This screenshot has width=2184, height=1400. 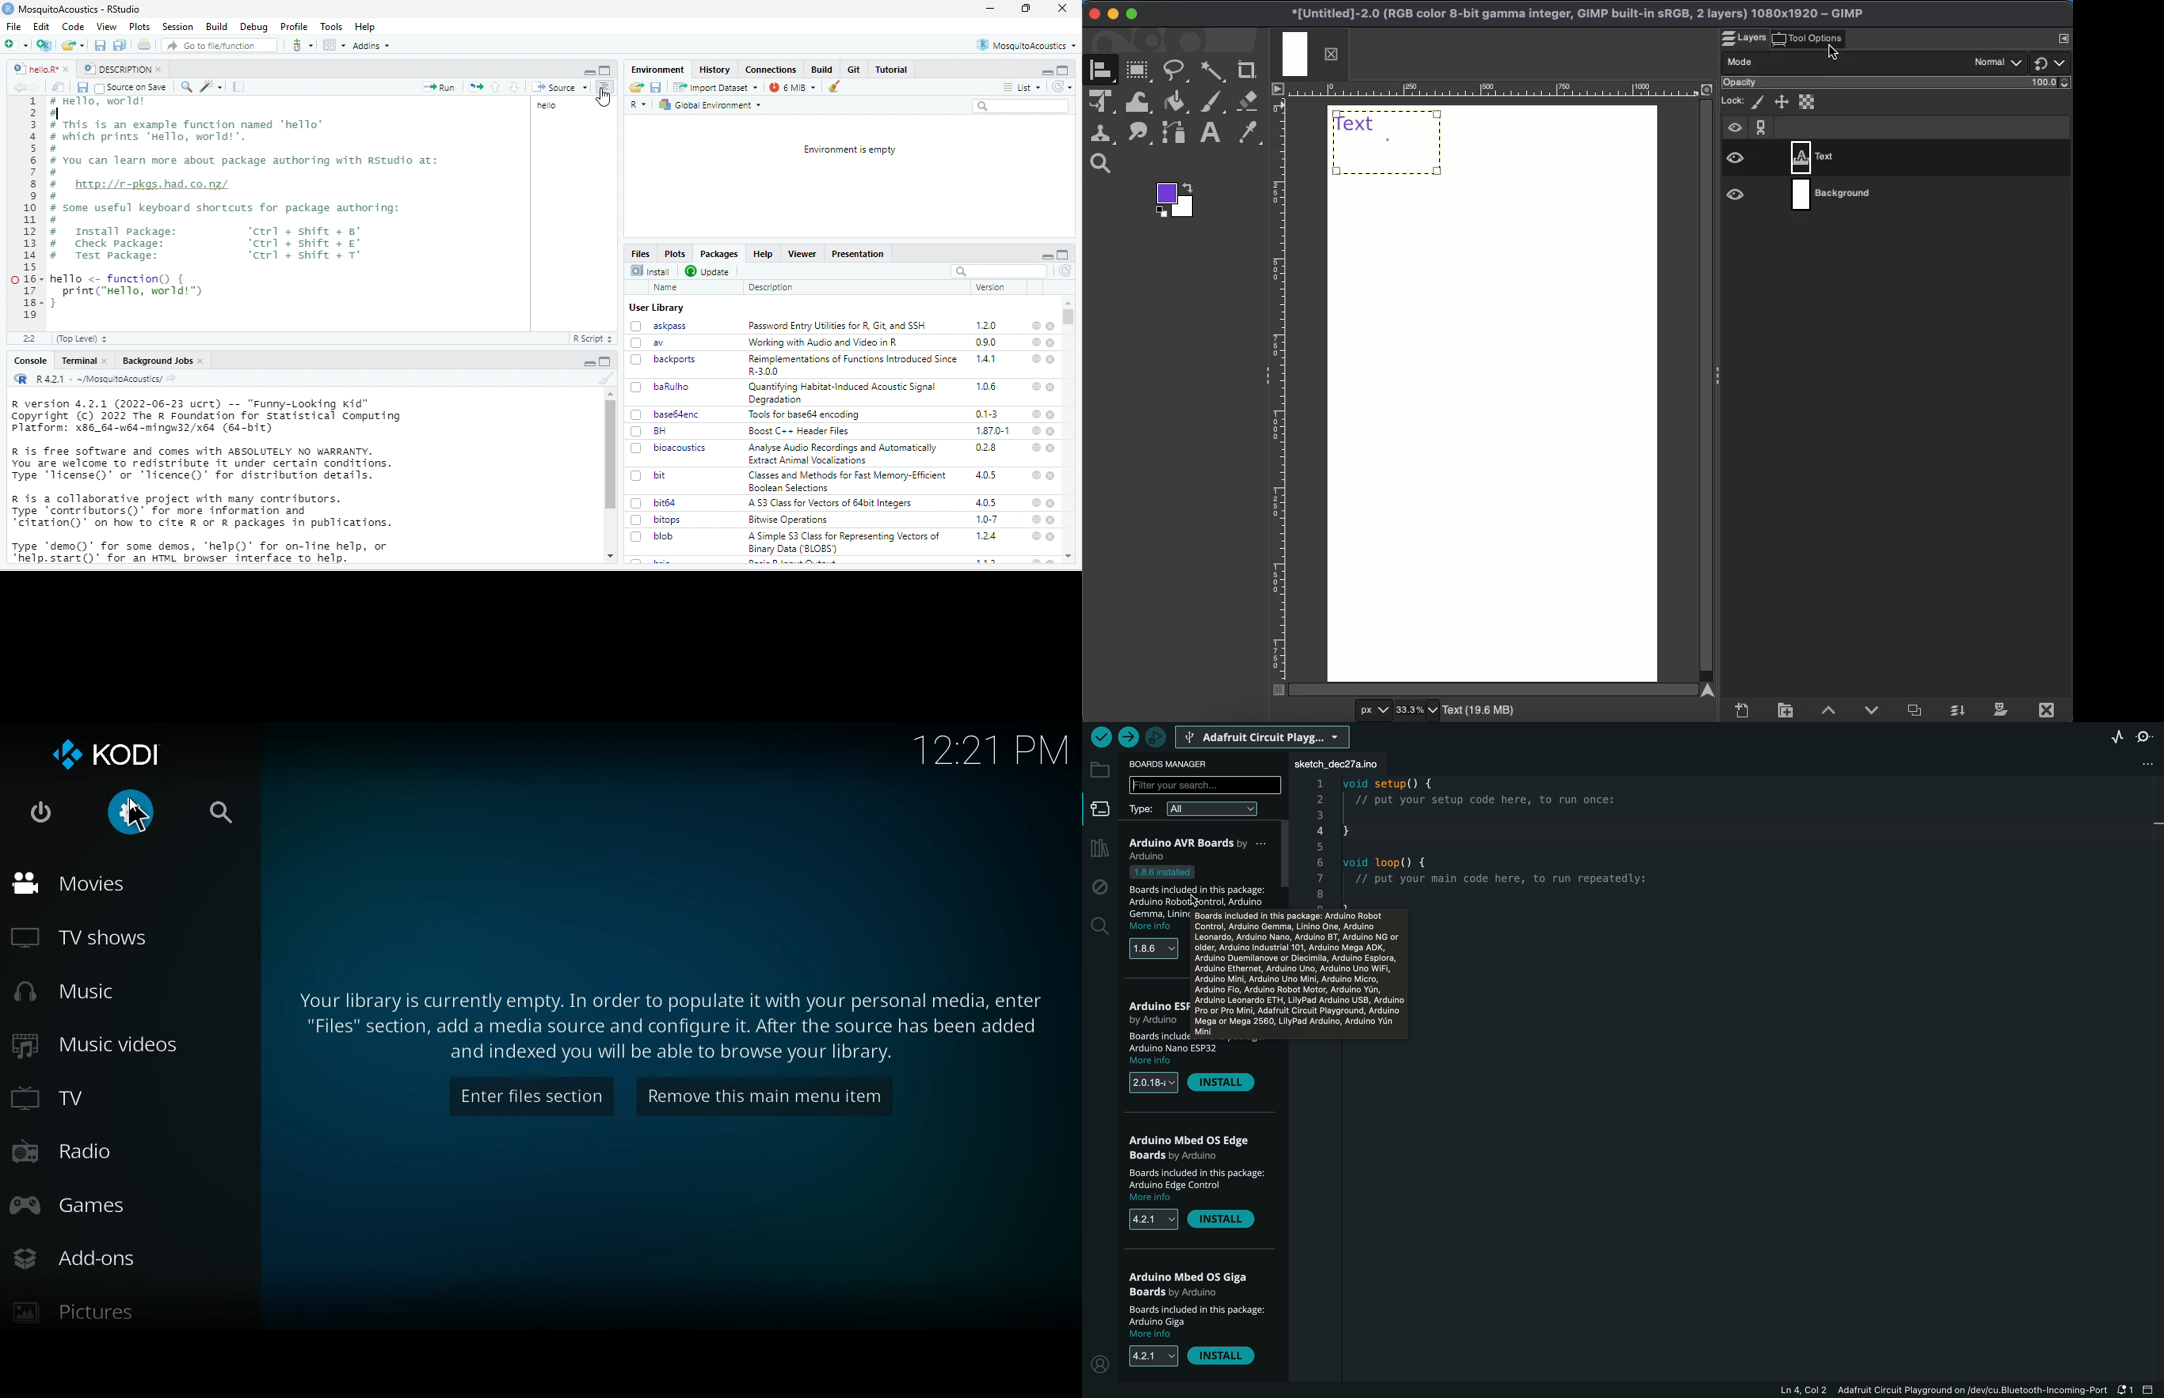 I want to click on 7 MiB, so click(x=792, y=87).